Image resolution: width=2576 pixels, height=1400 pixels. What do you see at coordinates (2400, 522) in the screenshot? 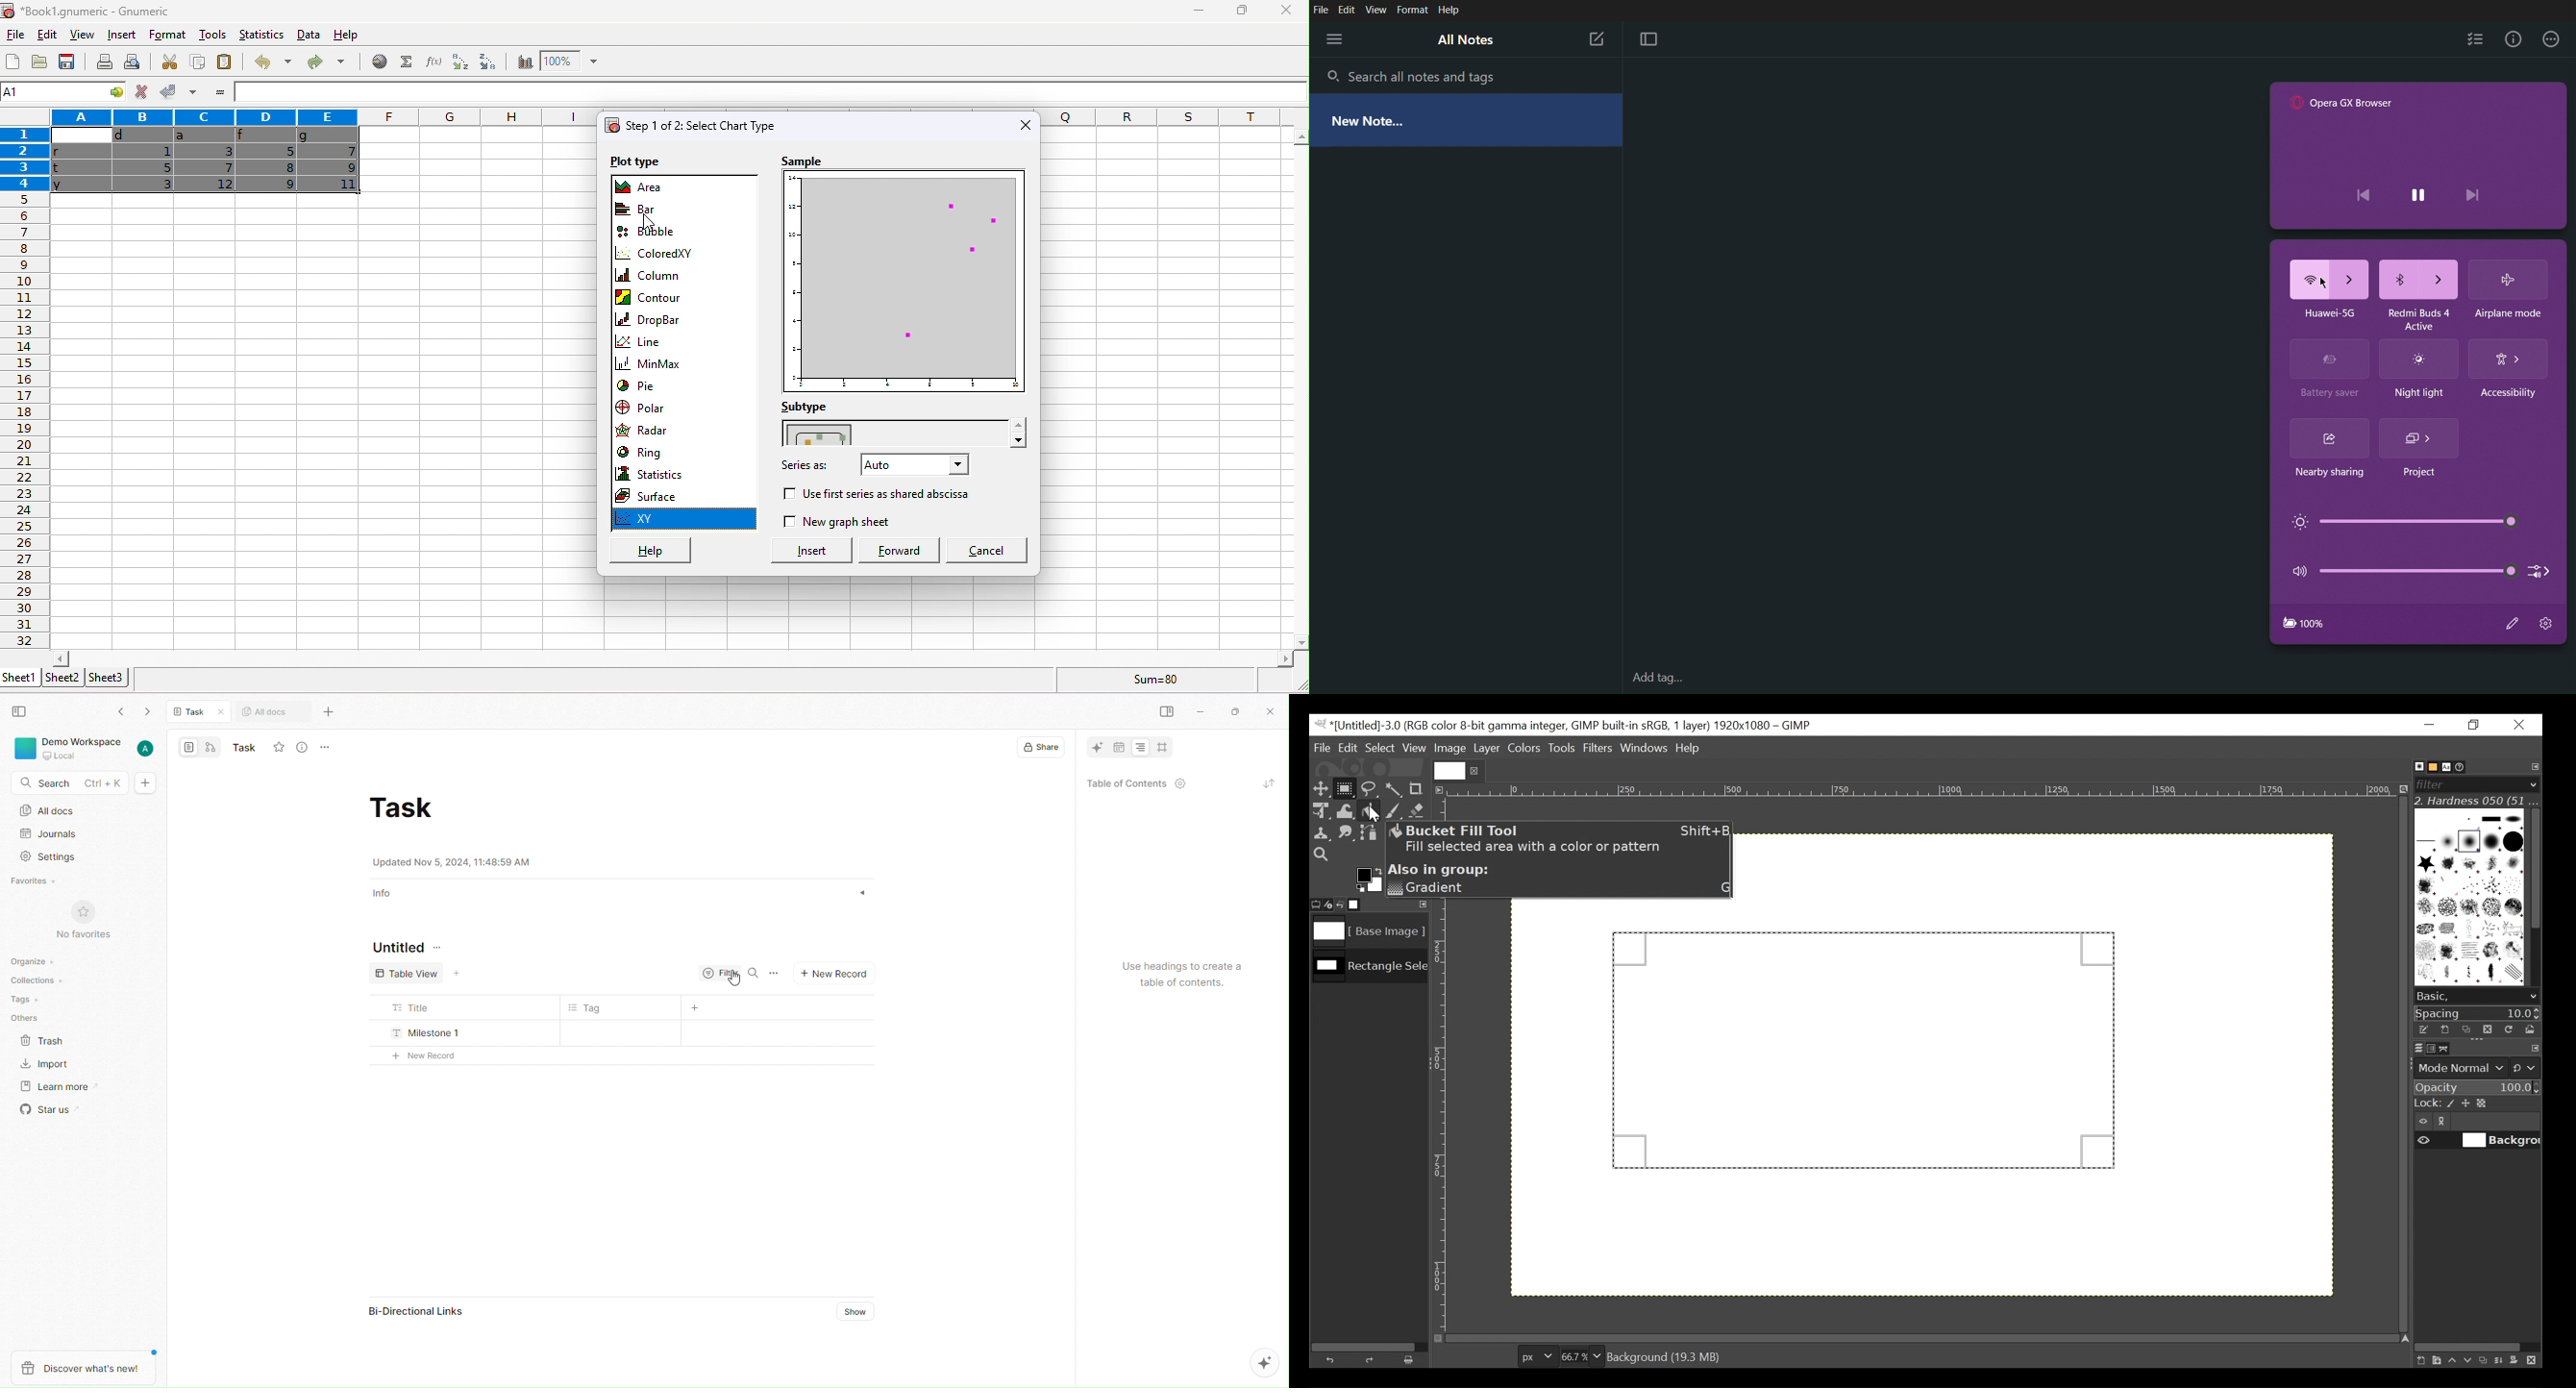
I see `Brightness` at bounding box center [2400, 522].